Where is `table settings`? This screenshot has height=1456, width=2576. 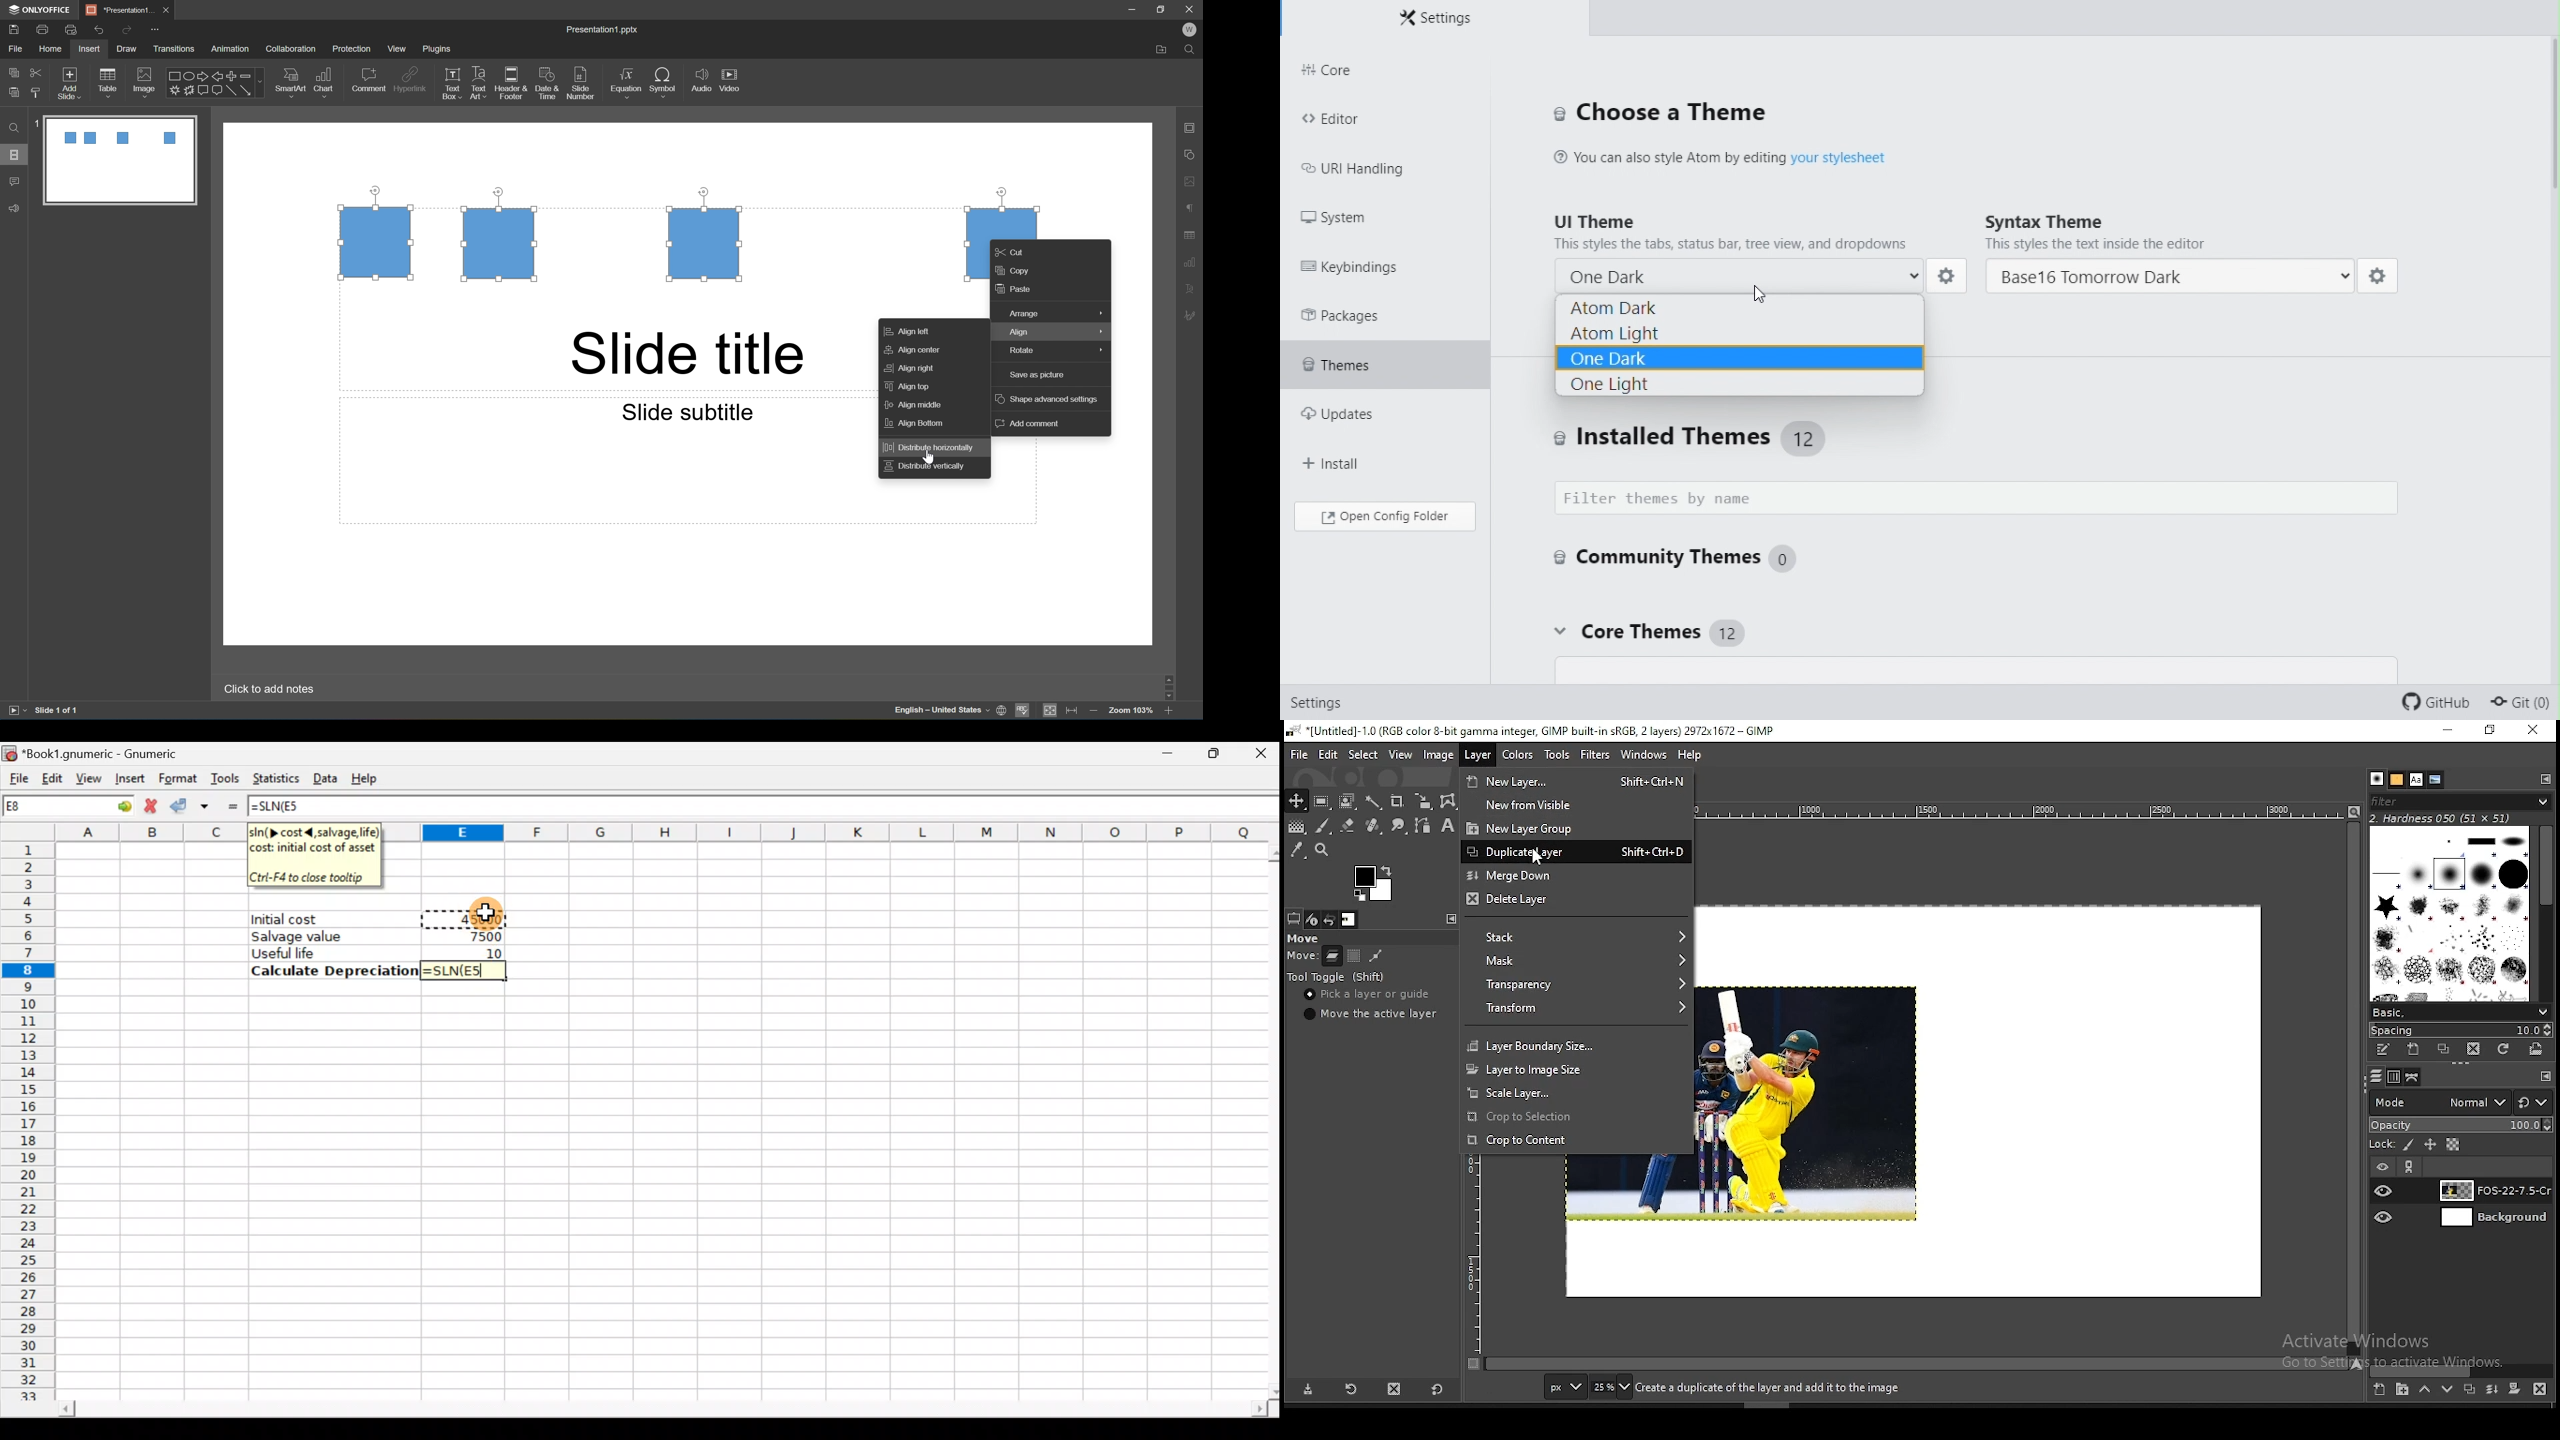
table settings is located at coordinates (1190, 233).